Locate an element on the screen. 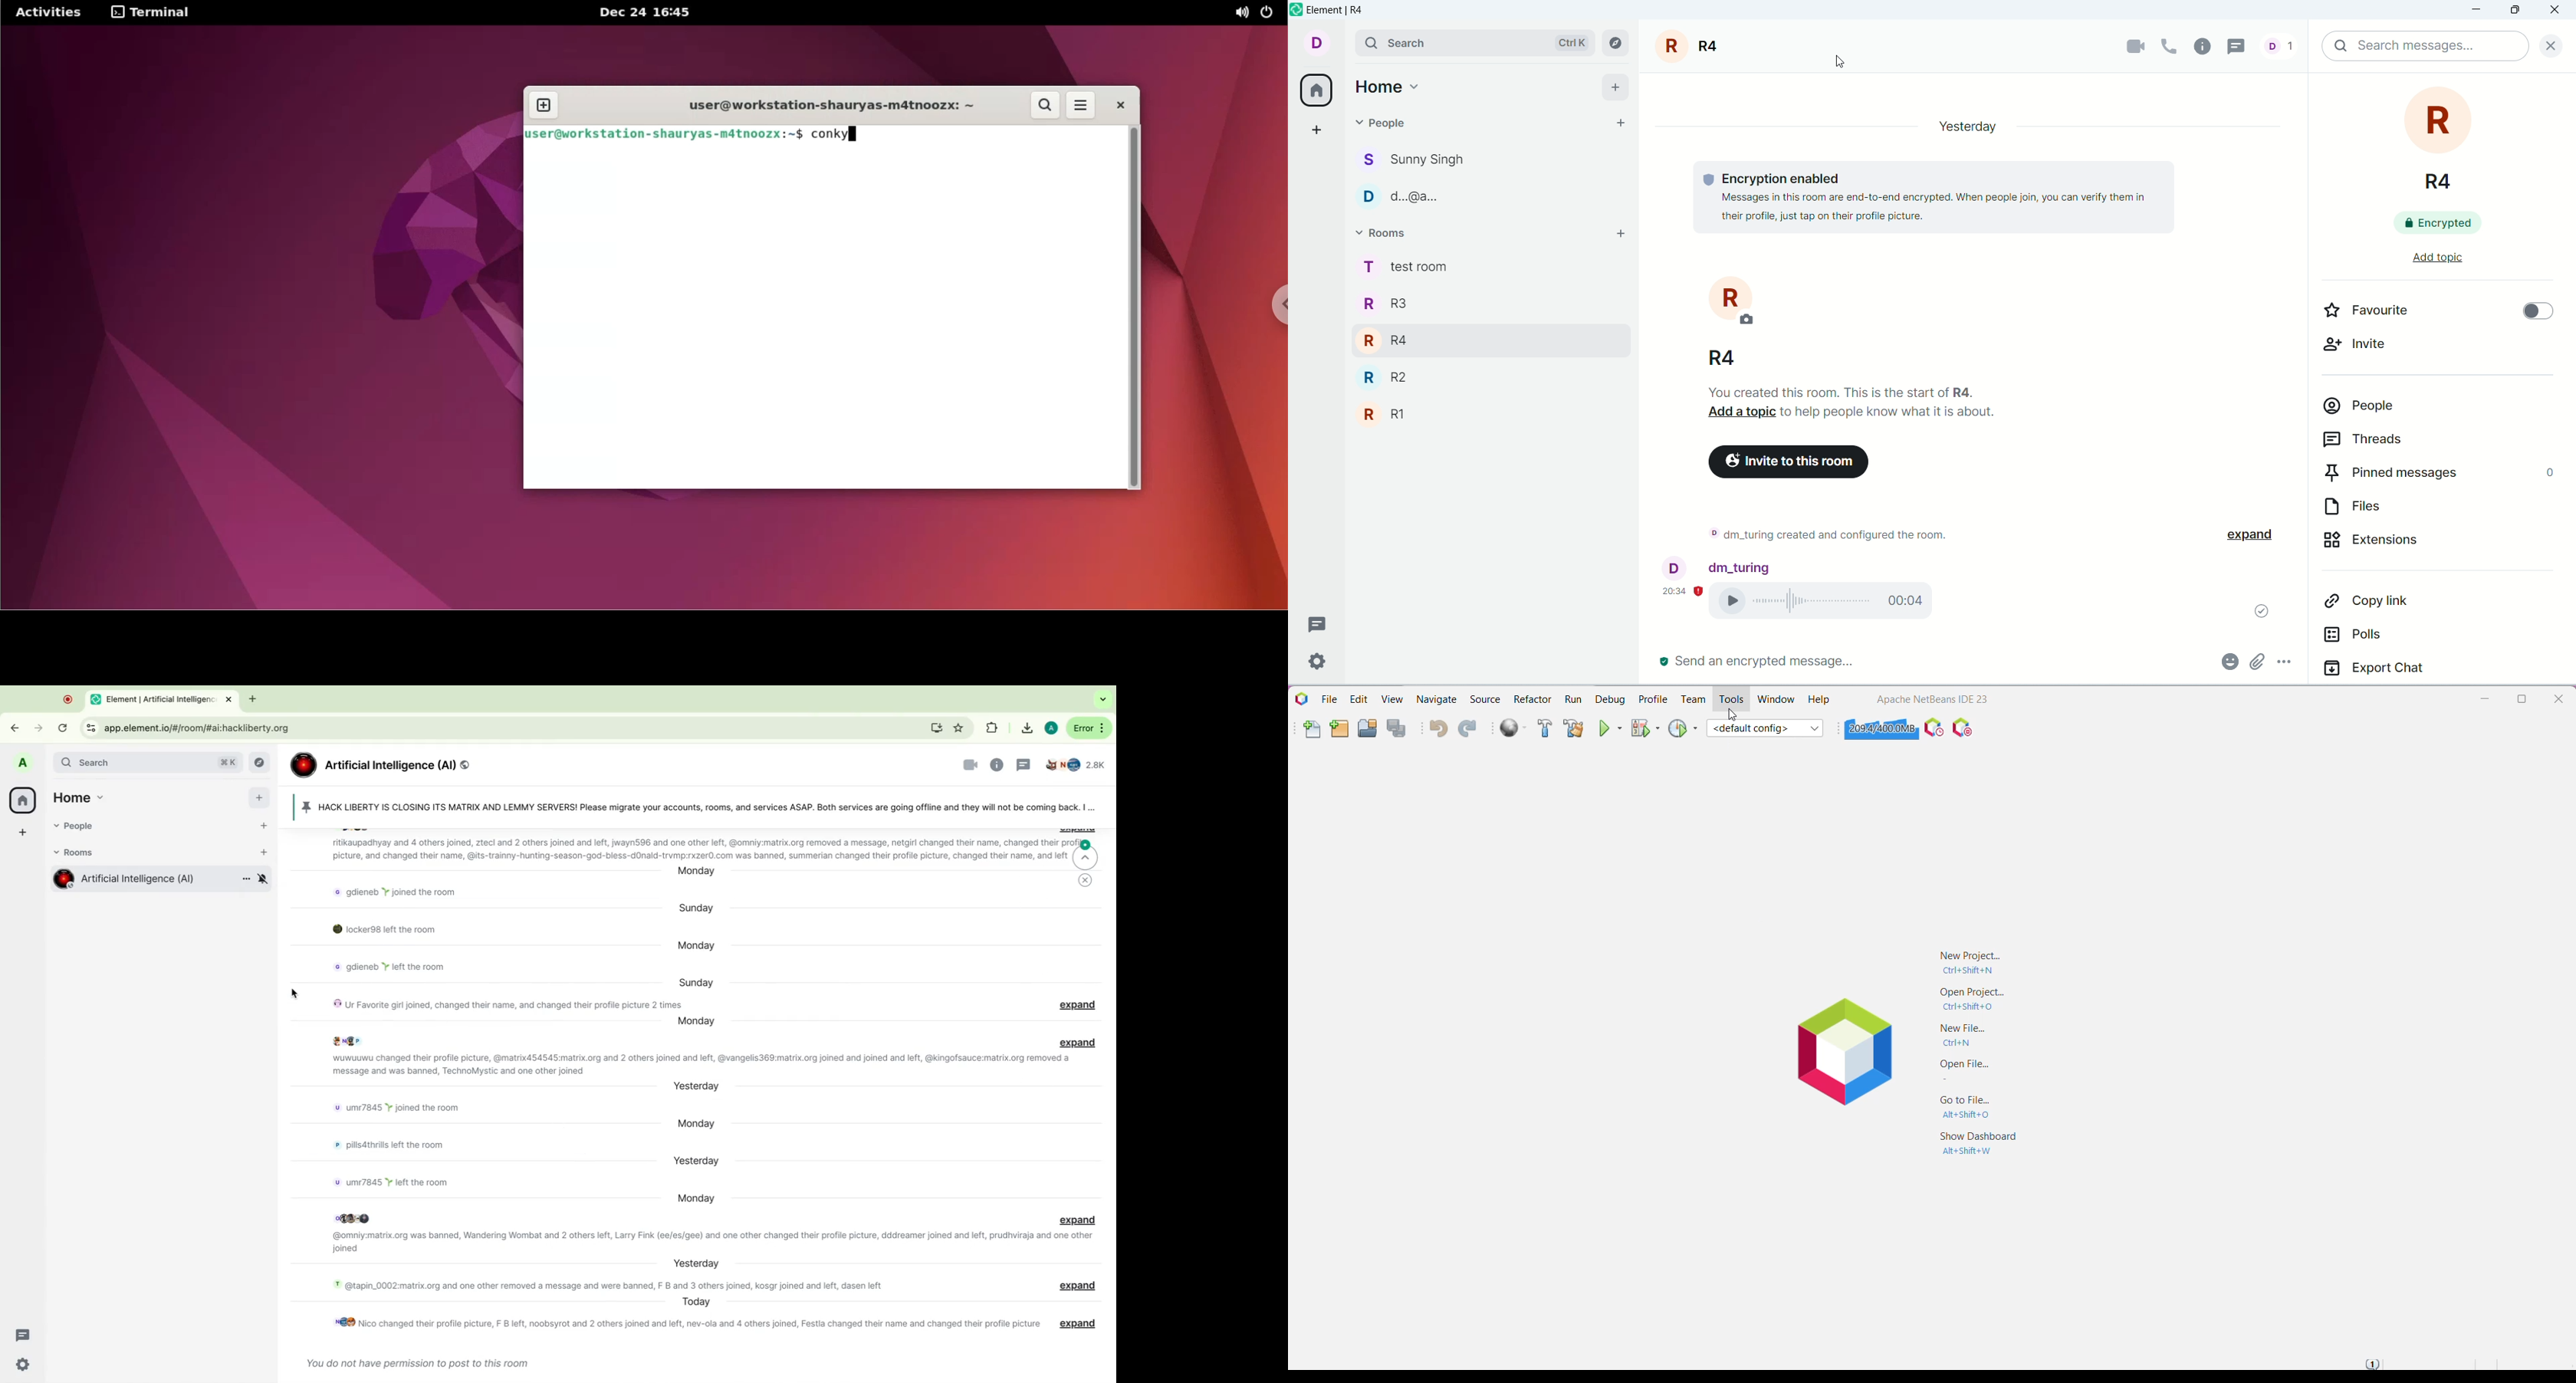 The width and height of the screenshot is (2576, 1400). people is located at coordinates (1415, 179).